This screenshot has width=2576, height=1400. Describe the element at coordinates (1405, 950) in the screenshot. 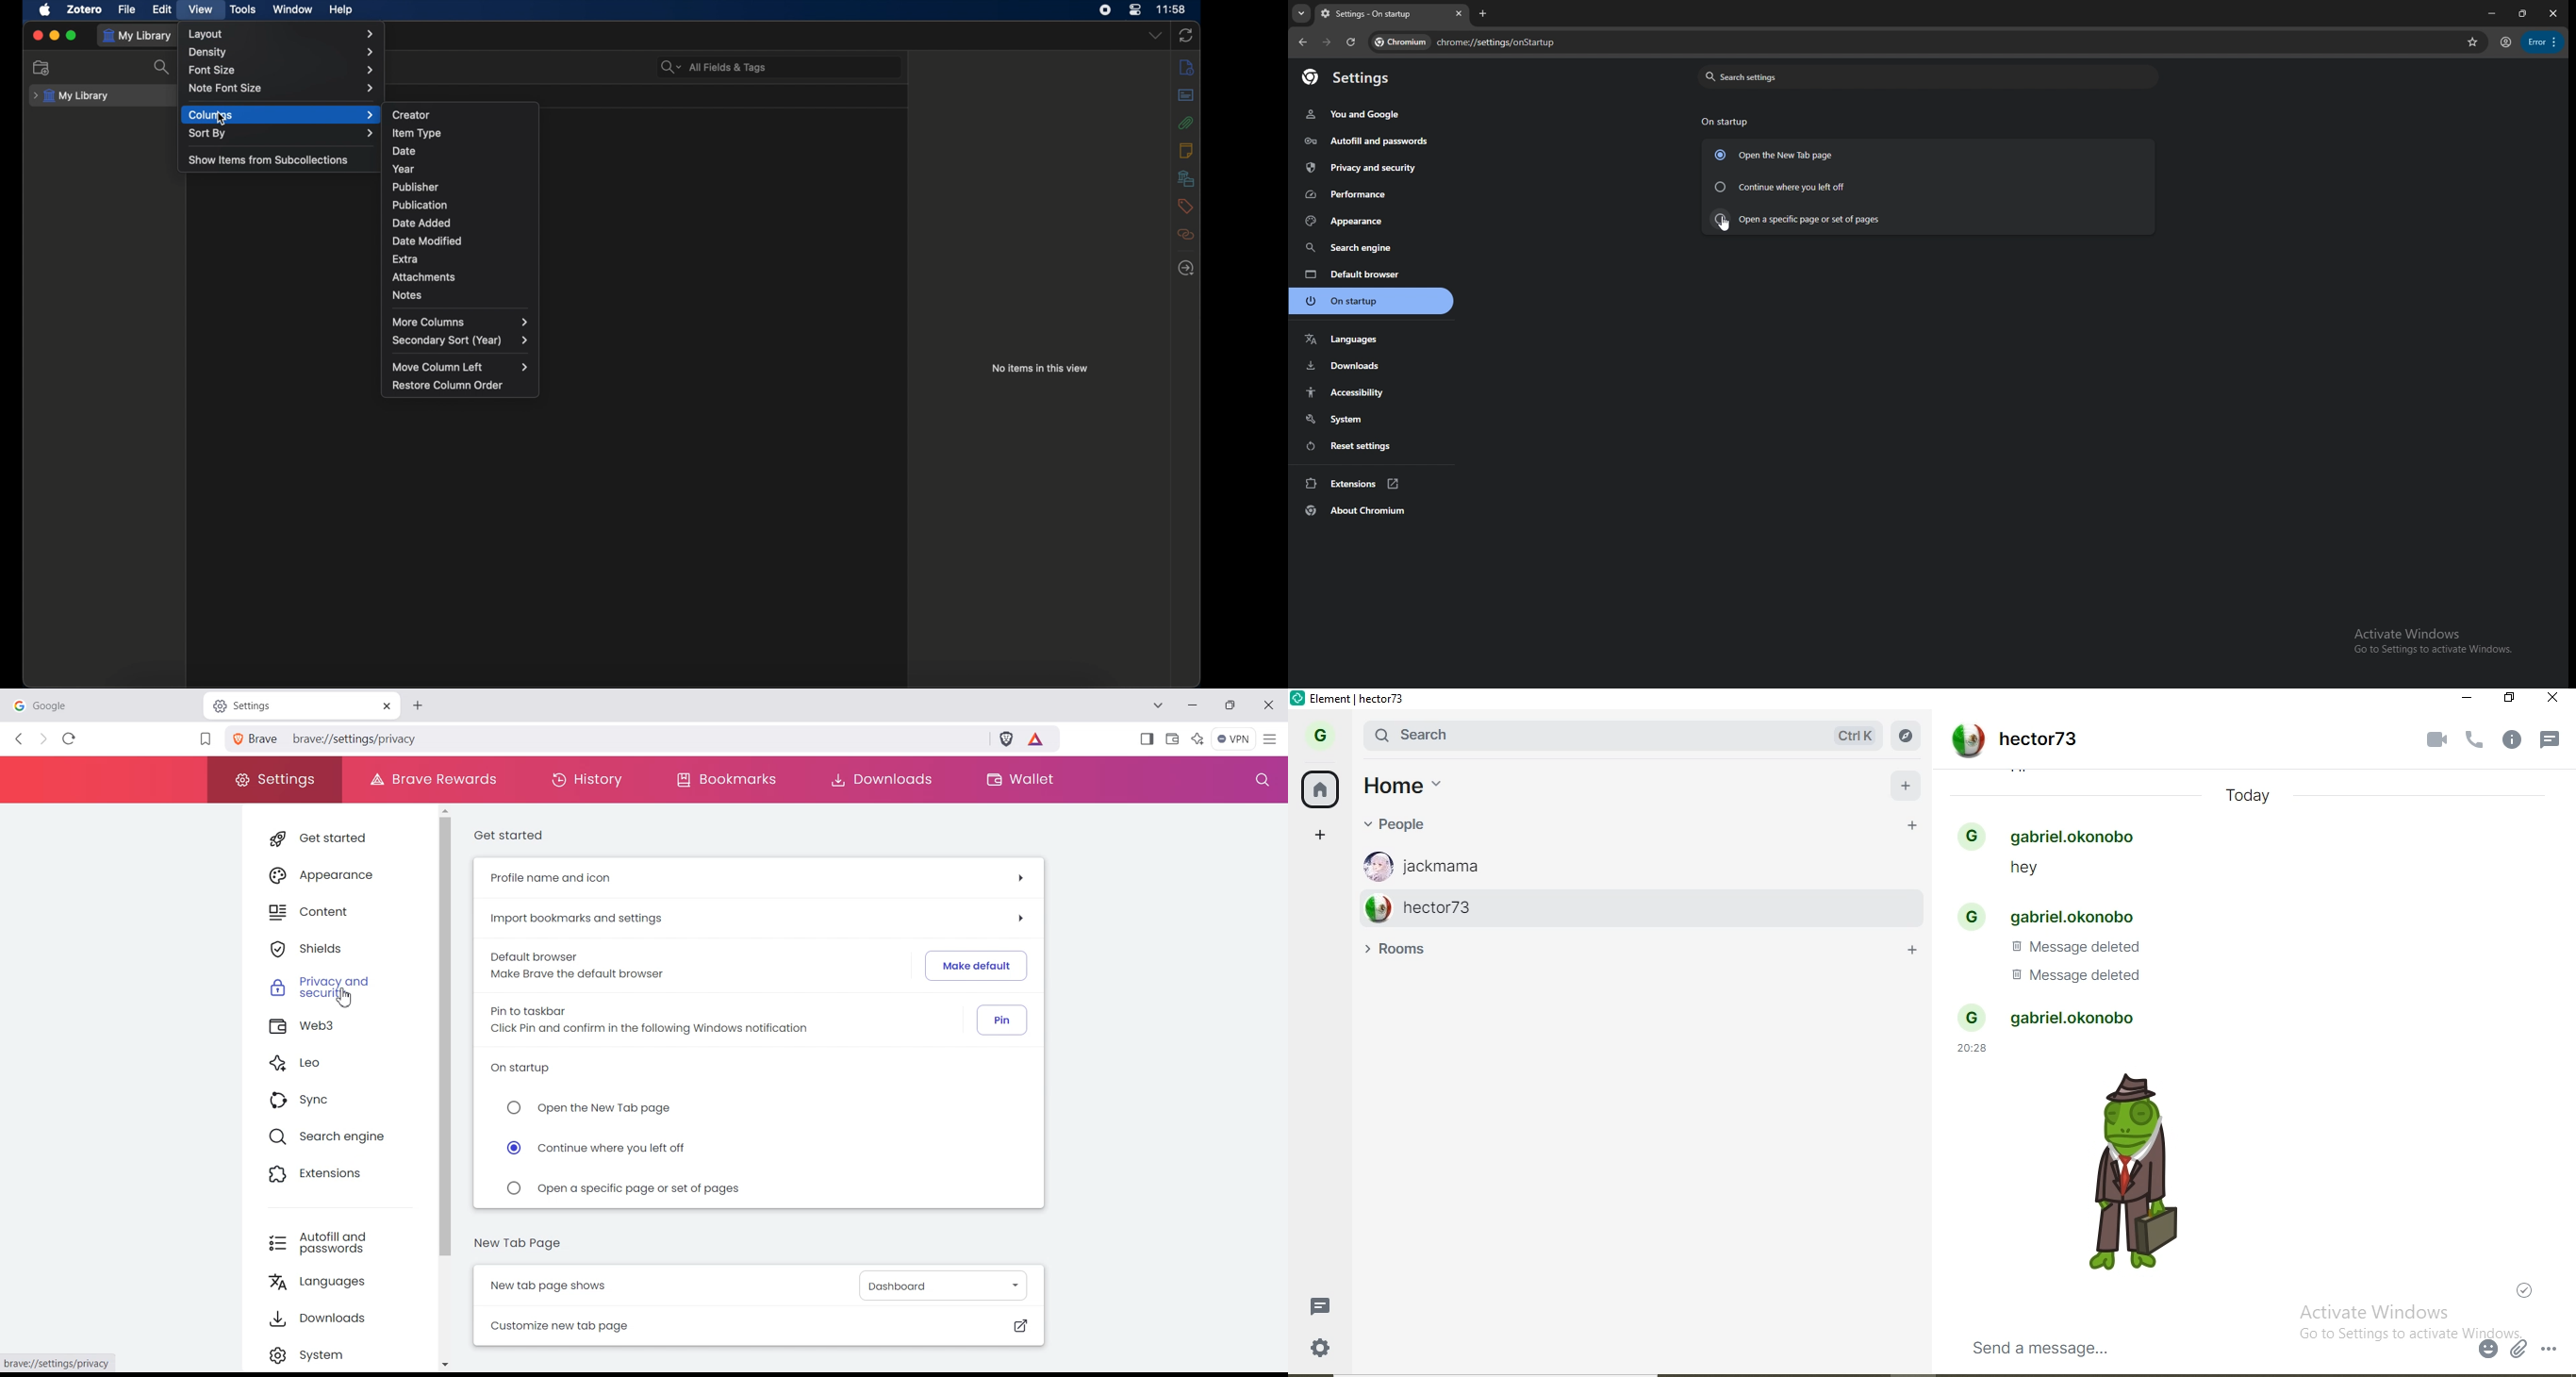

I see `rooms` at that location.